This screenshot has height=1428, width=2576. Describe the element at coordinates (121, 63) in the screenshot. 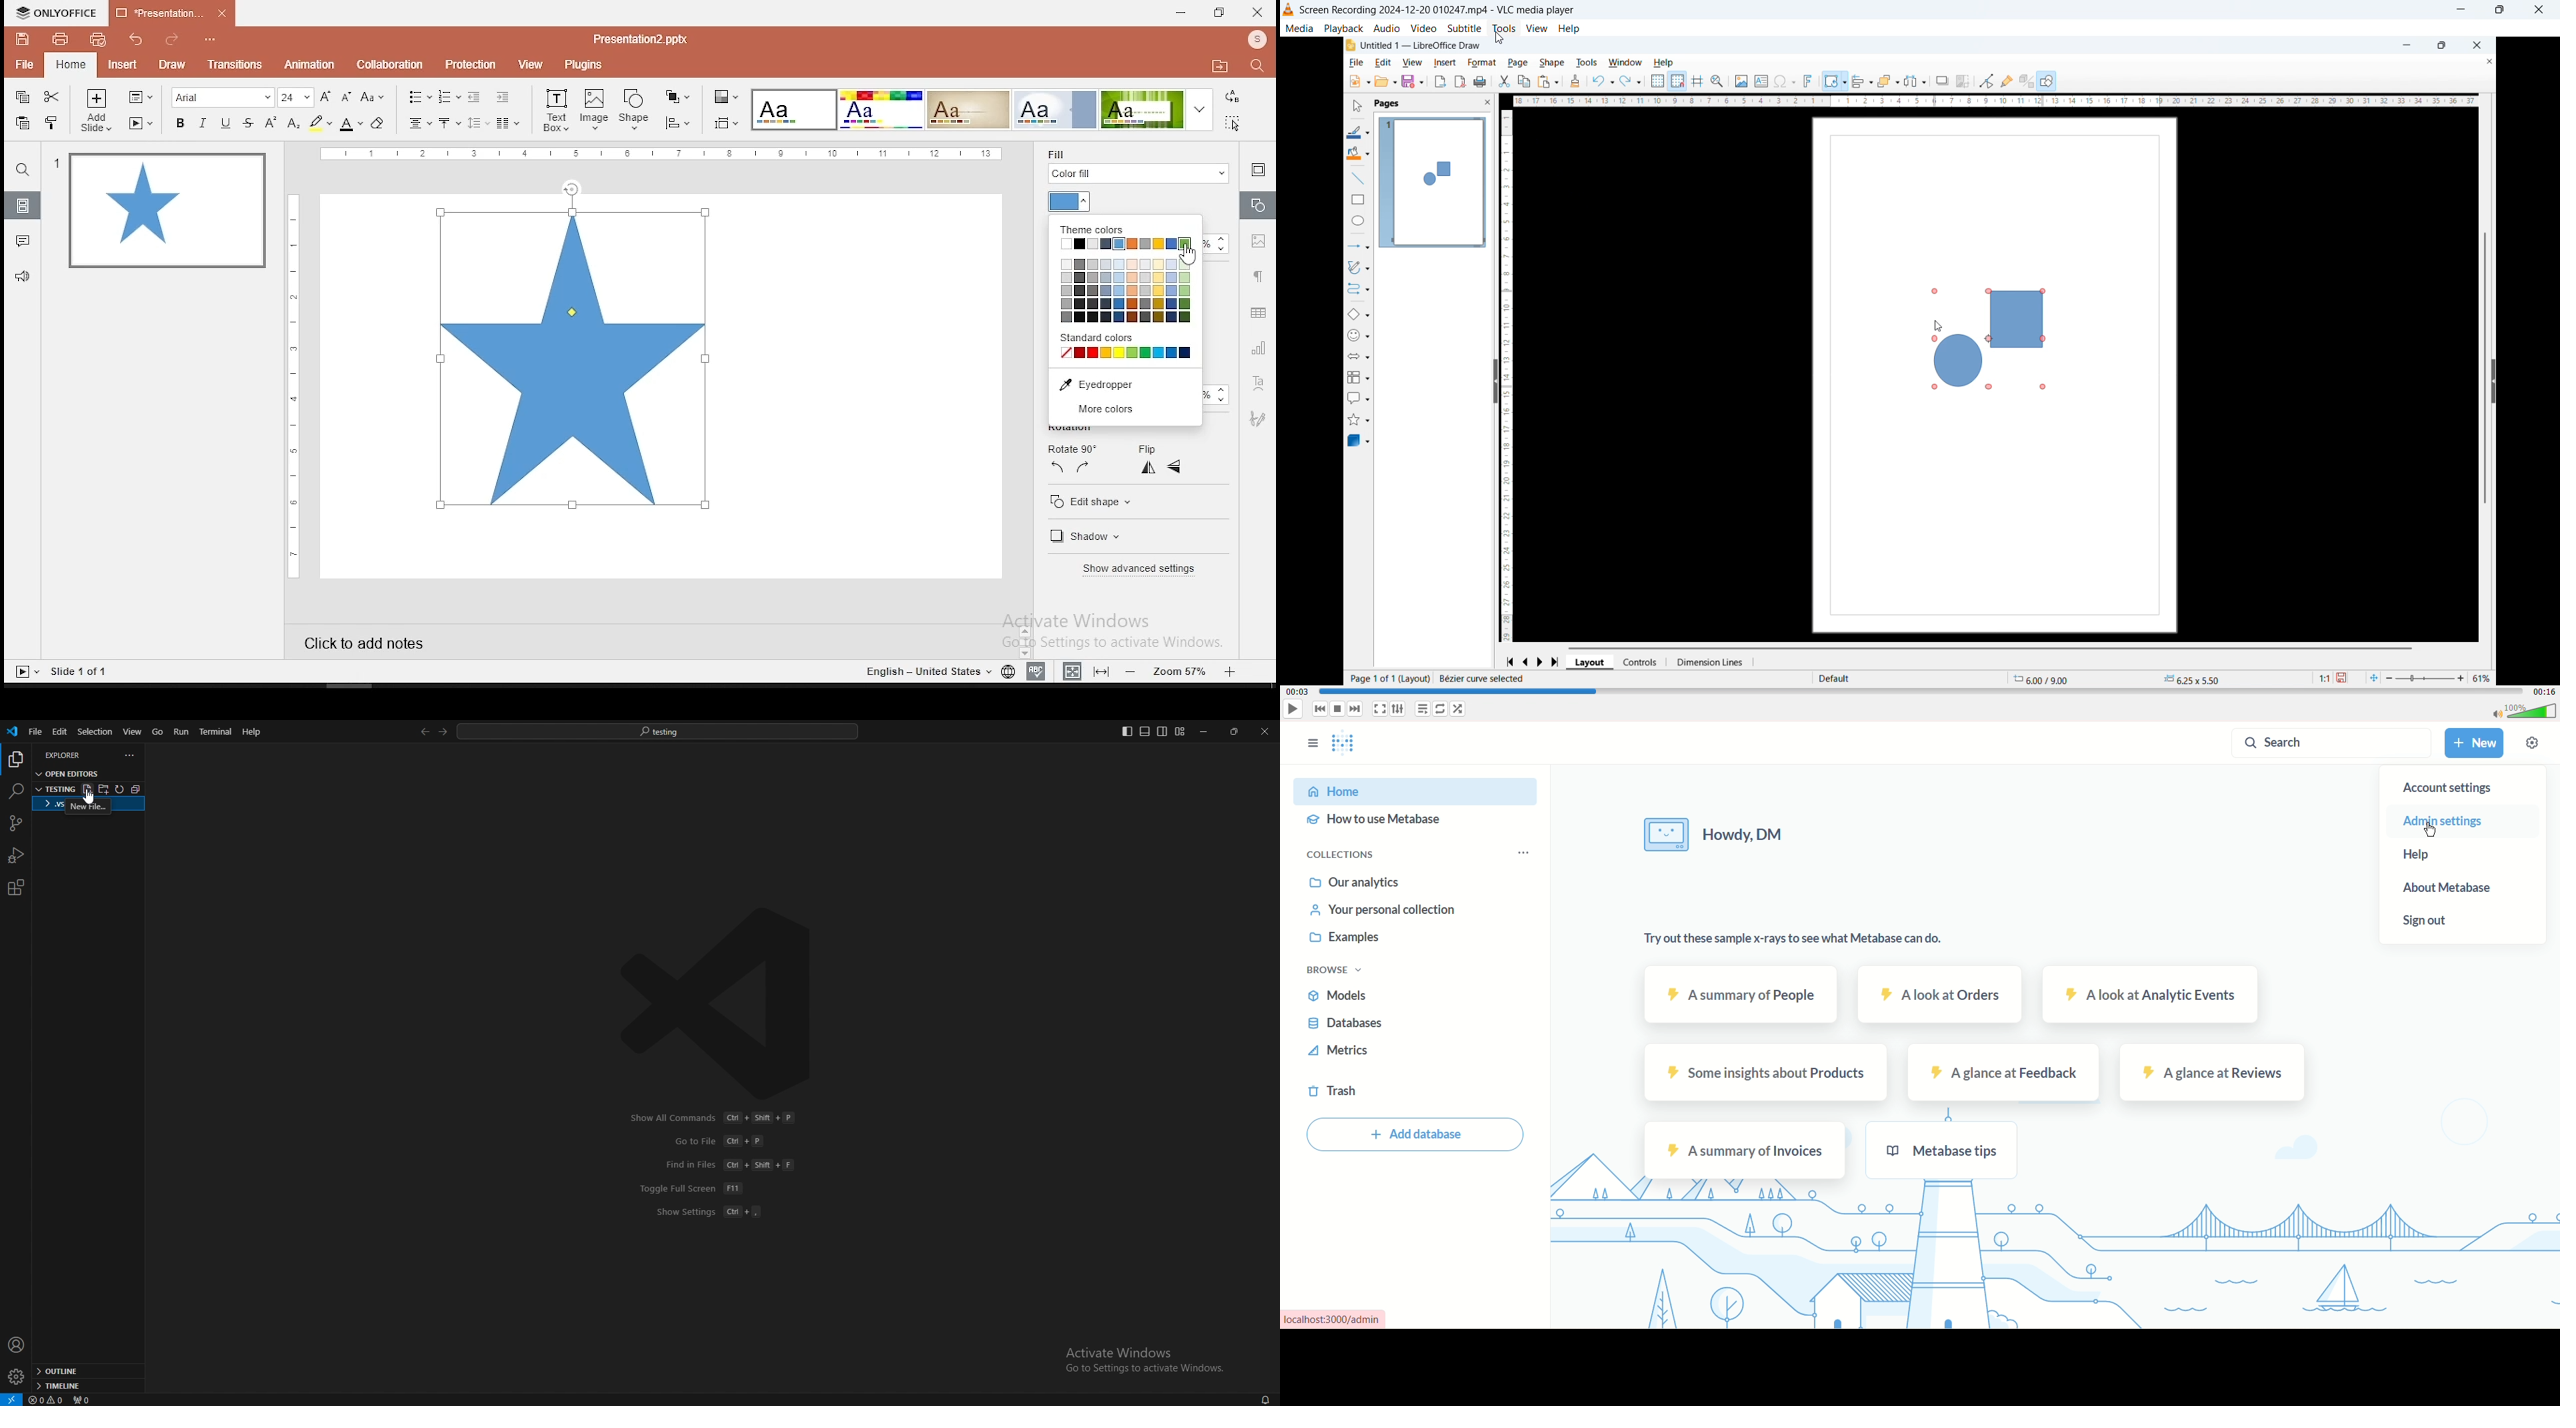

I see `insert` at that location.